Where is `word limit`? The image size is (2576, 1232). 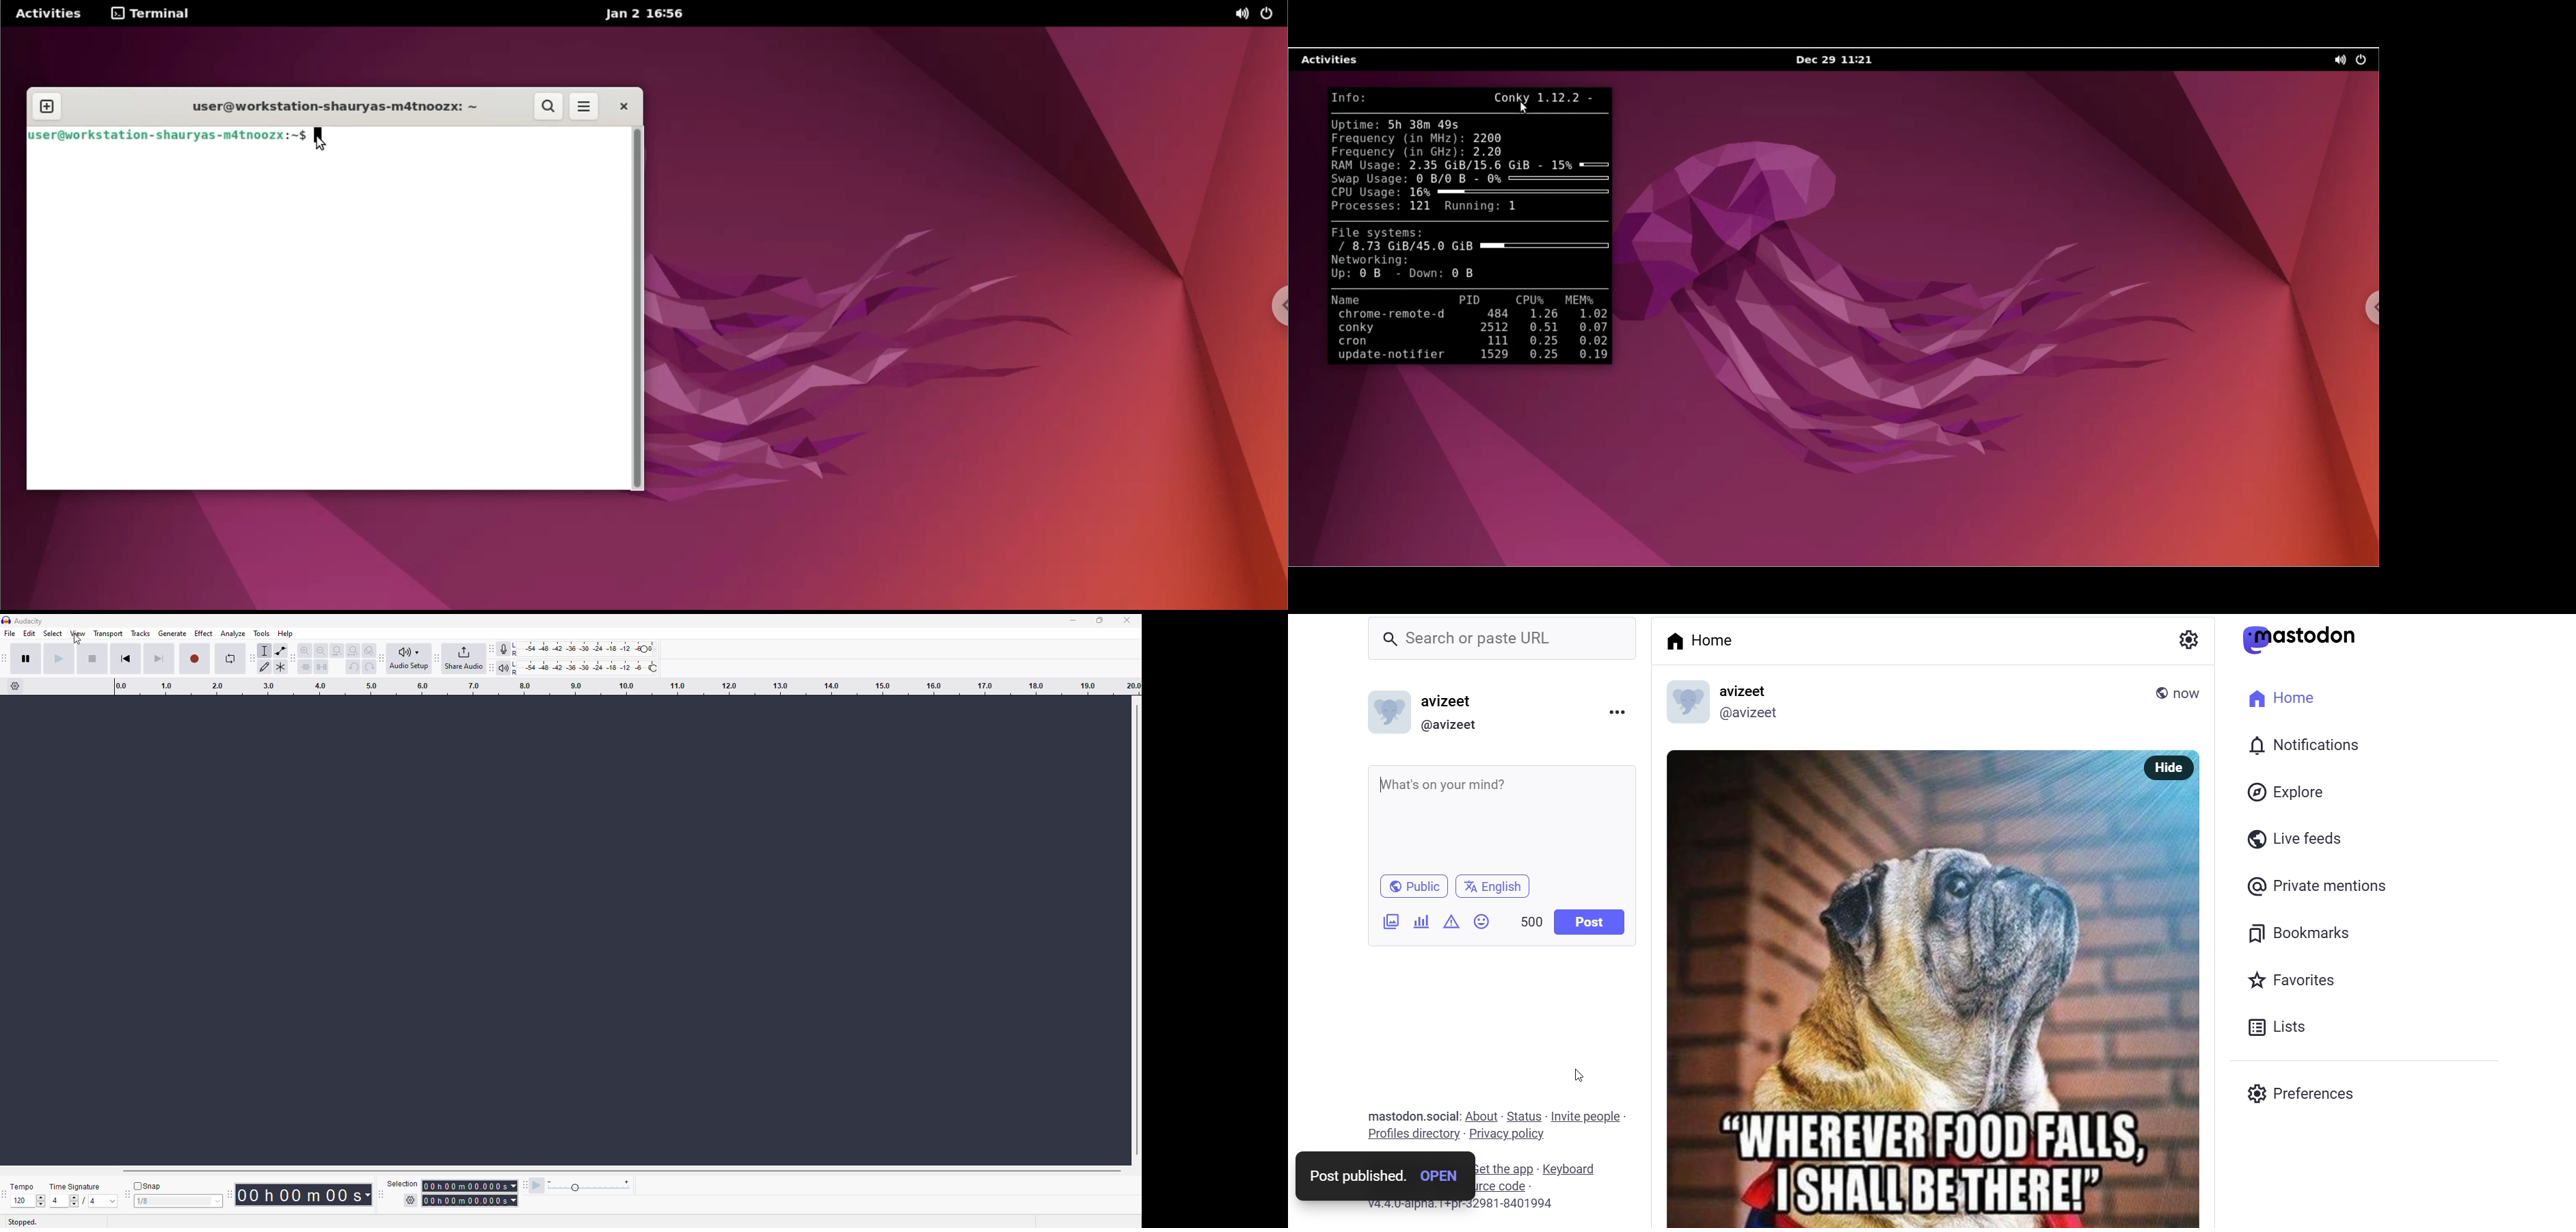 word limit is located at coordinates (1529, 922).